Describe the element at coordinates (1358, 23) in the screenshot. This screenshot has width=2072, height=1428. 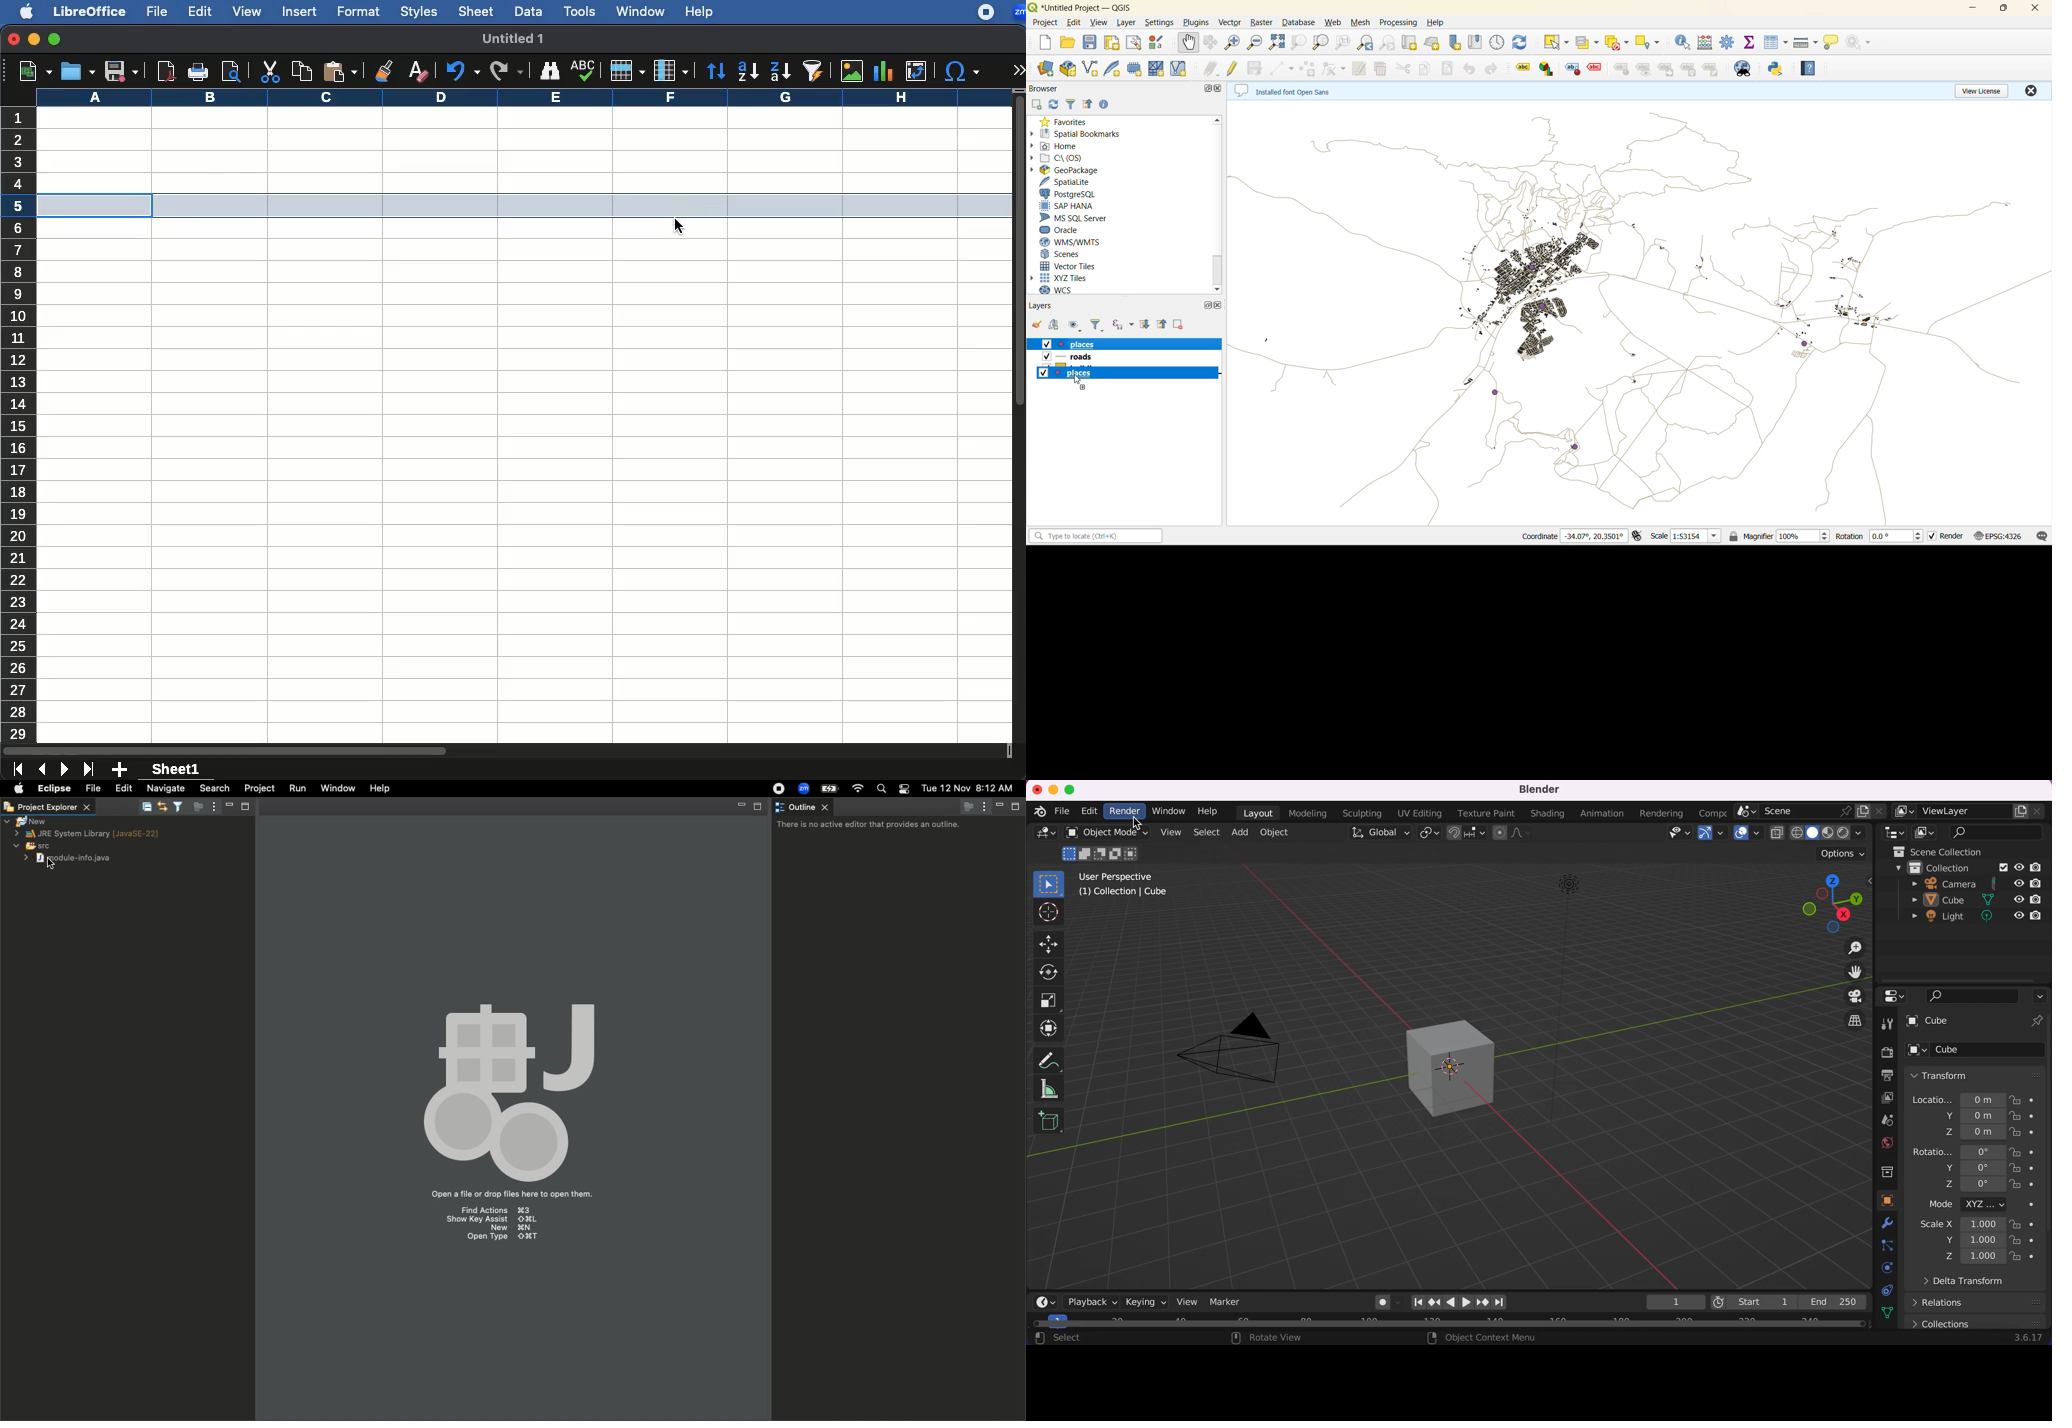
I see `mesh` at that location.